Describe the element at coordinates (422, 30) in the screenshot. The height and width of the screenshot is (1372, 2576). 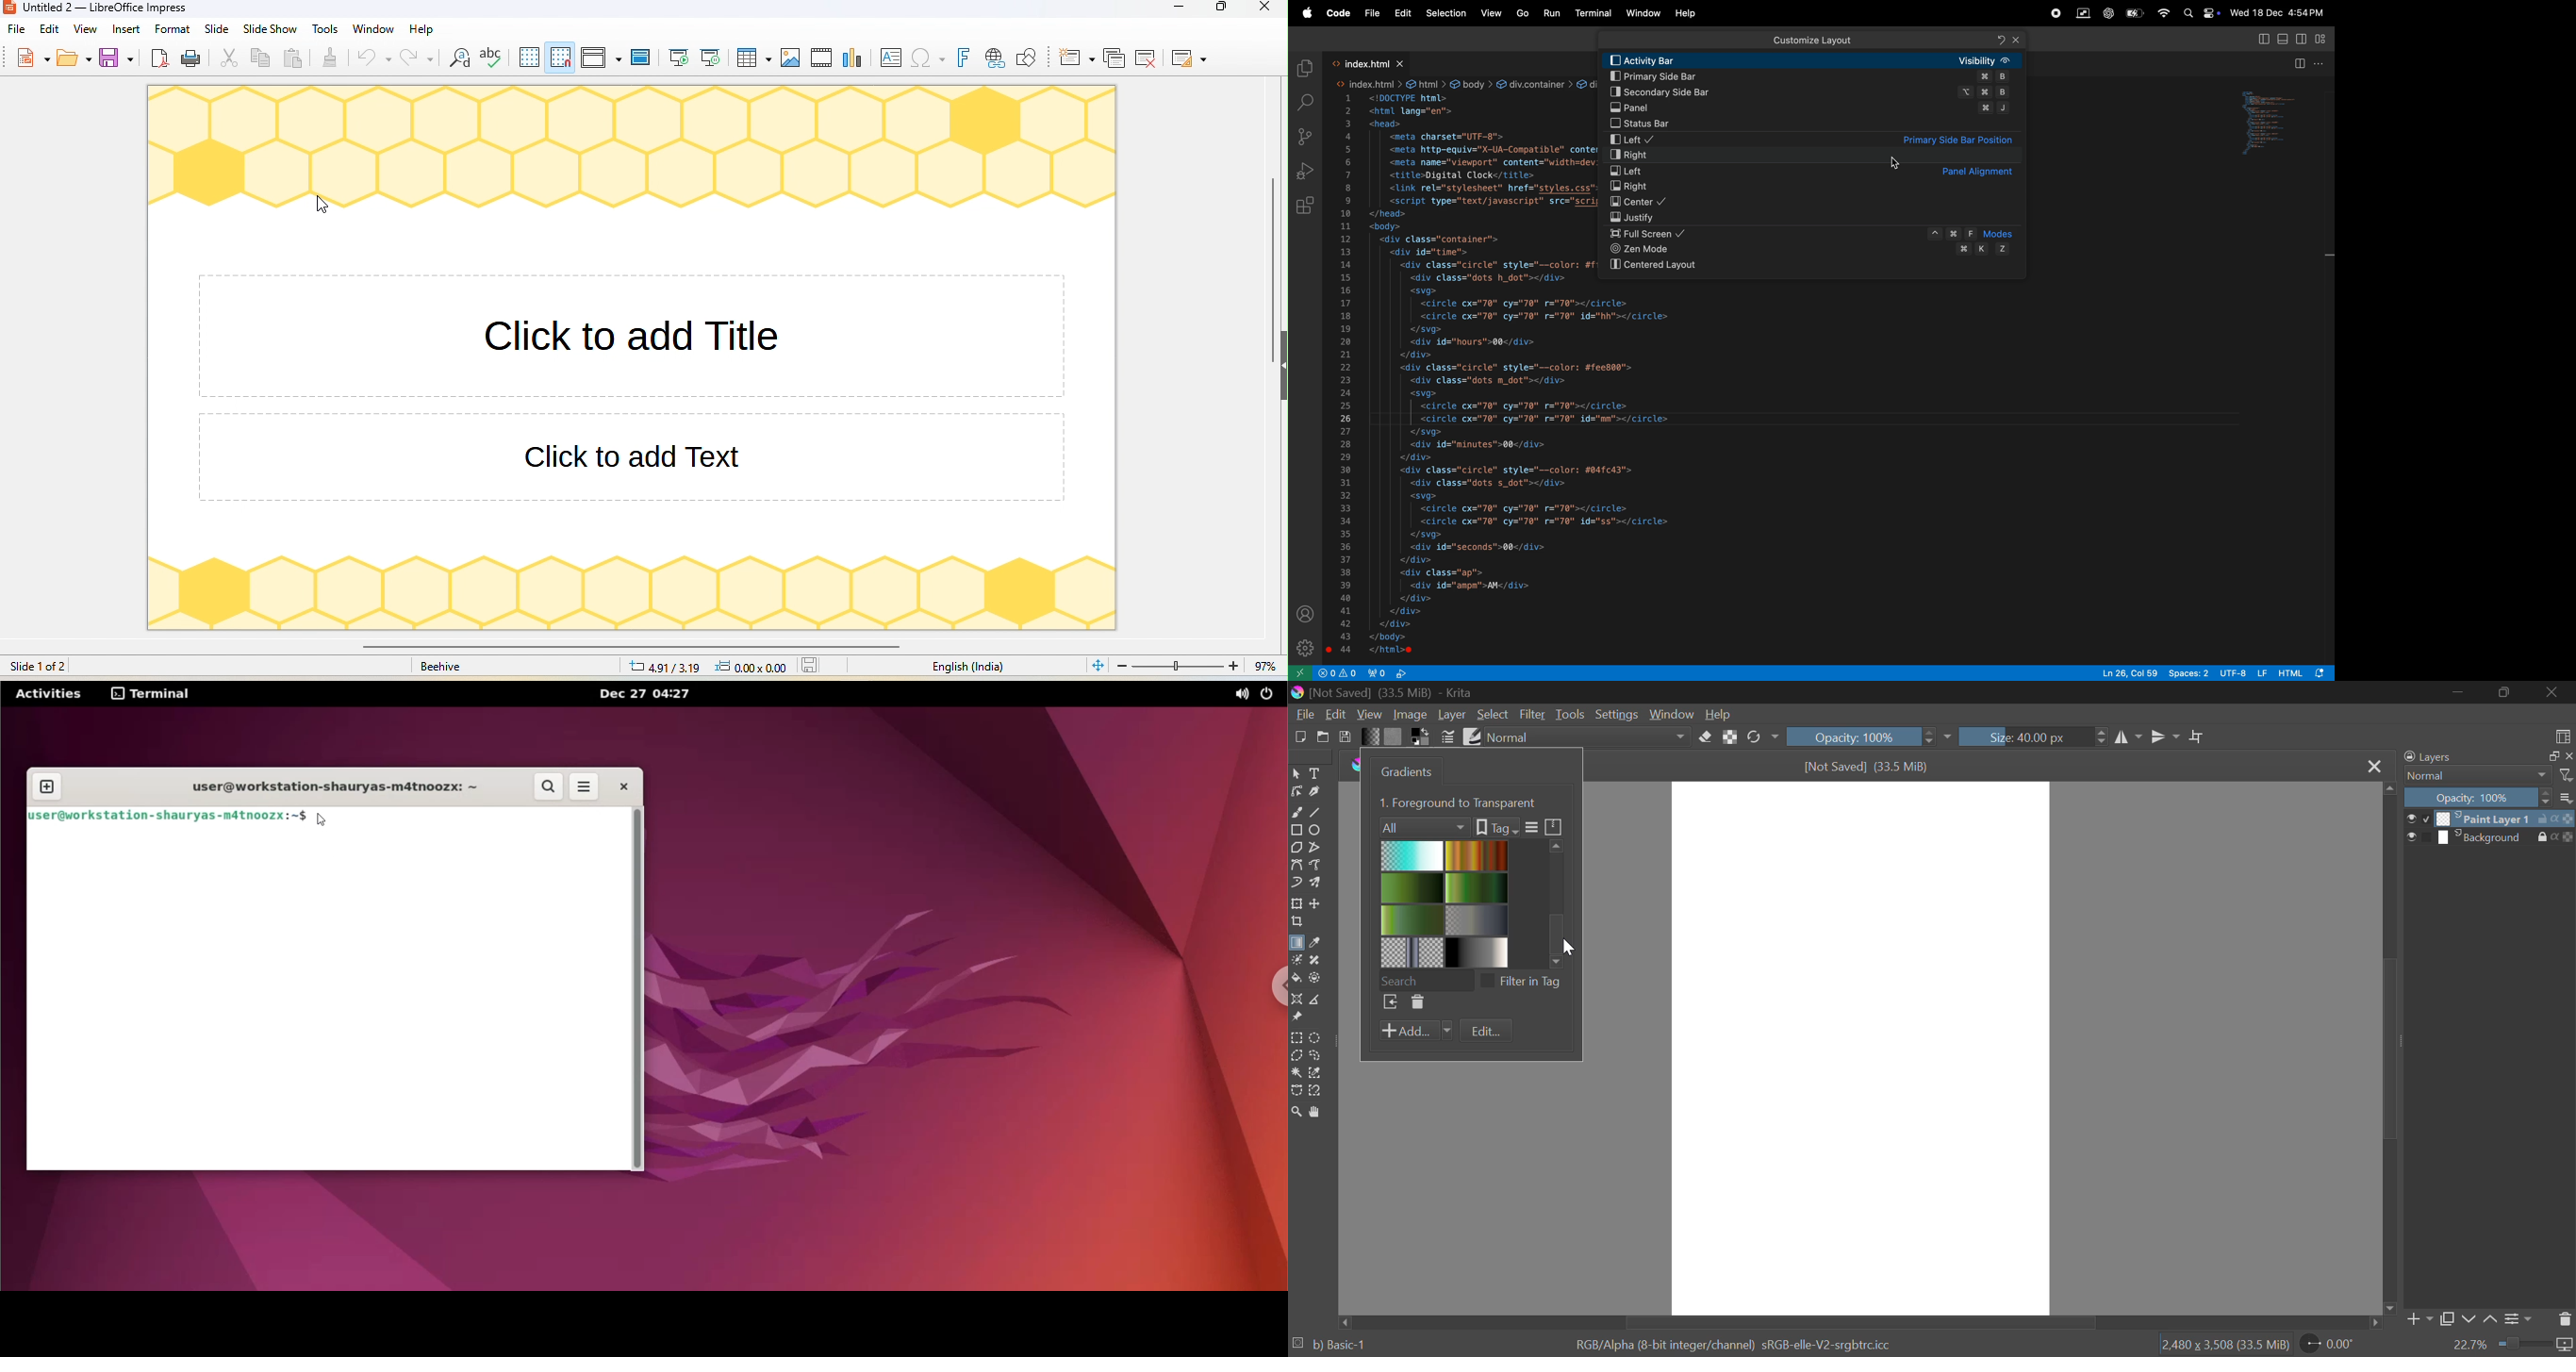
I see `help` at that location.